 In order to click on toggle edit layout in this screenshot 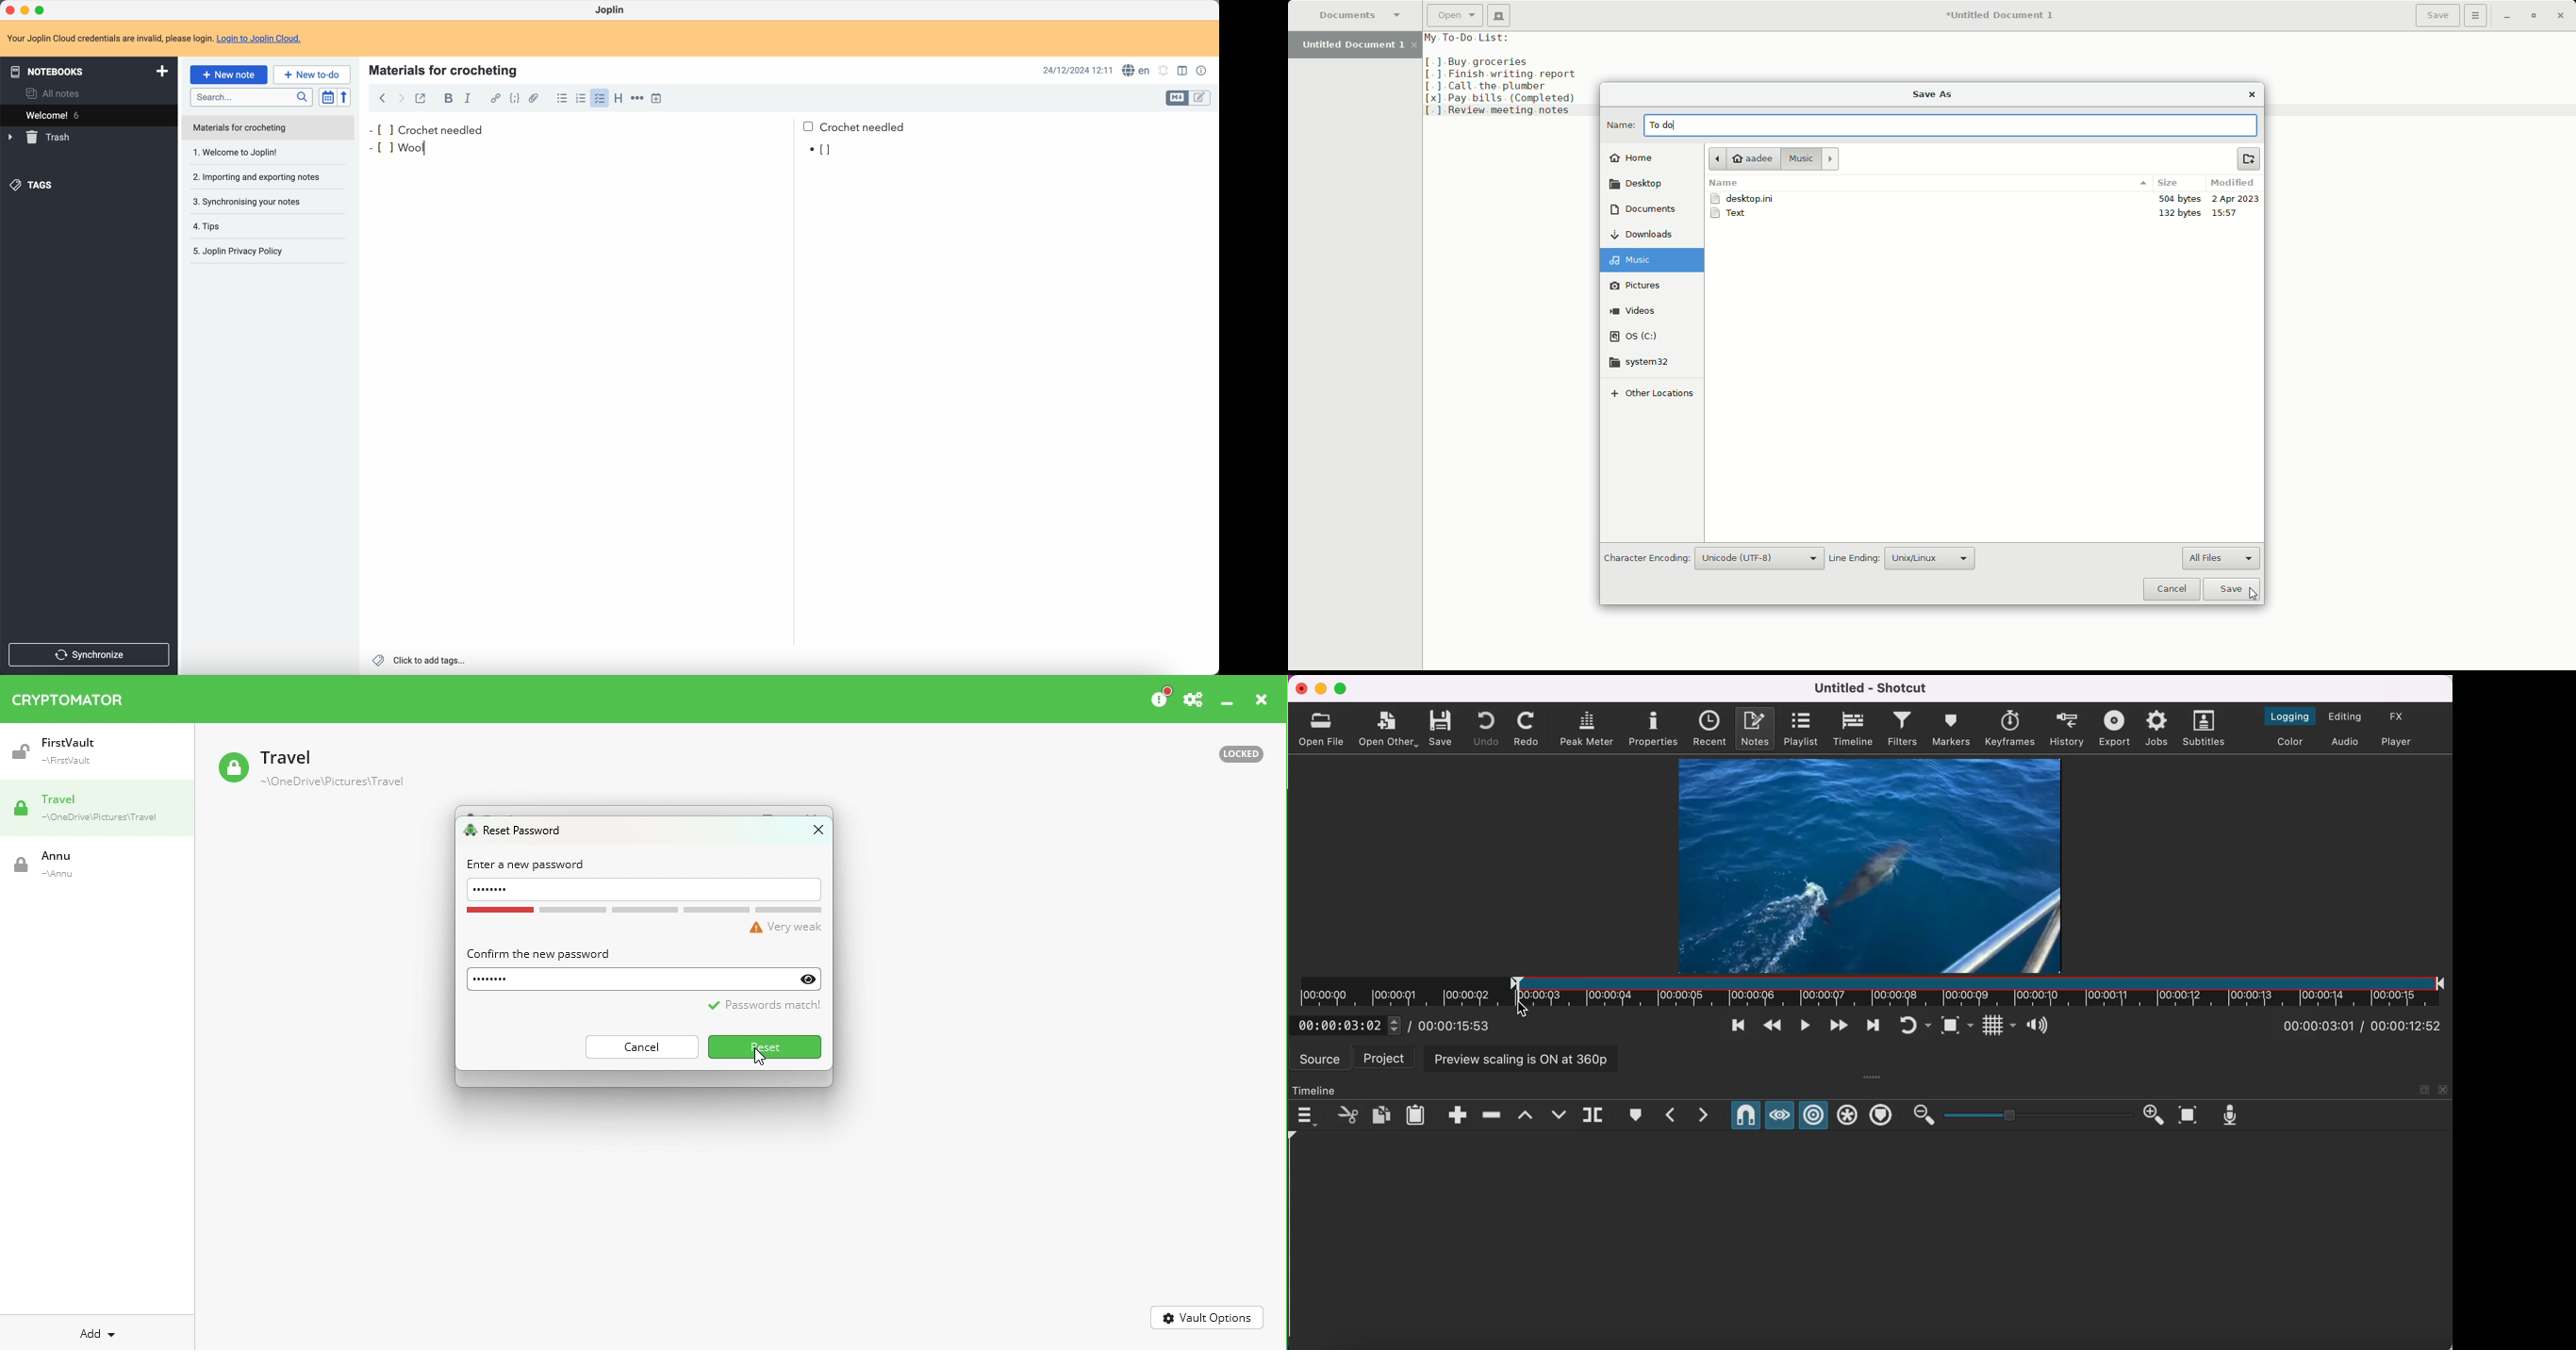, I will do `click(1201, 97)`.